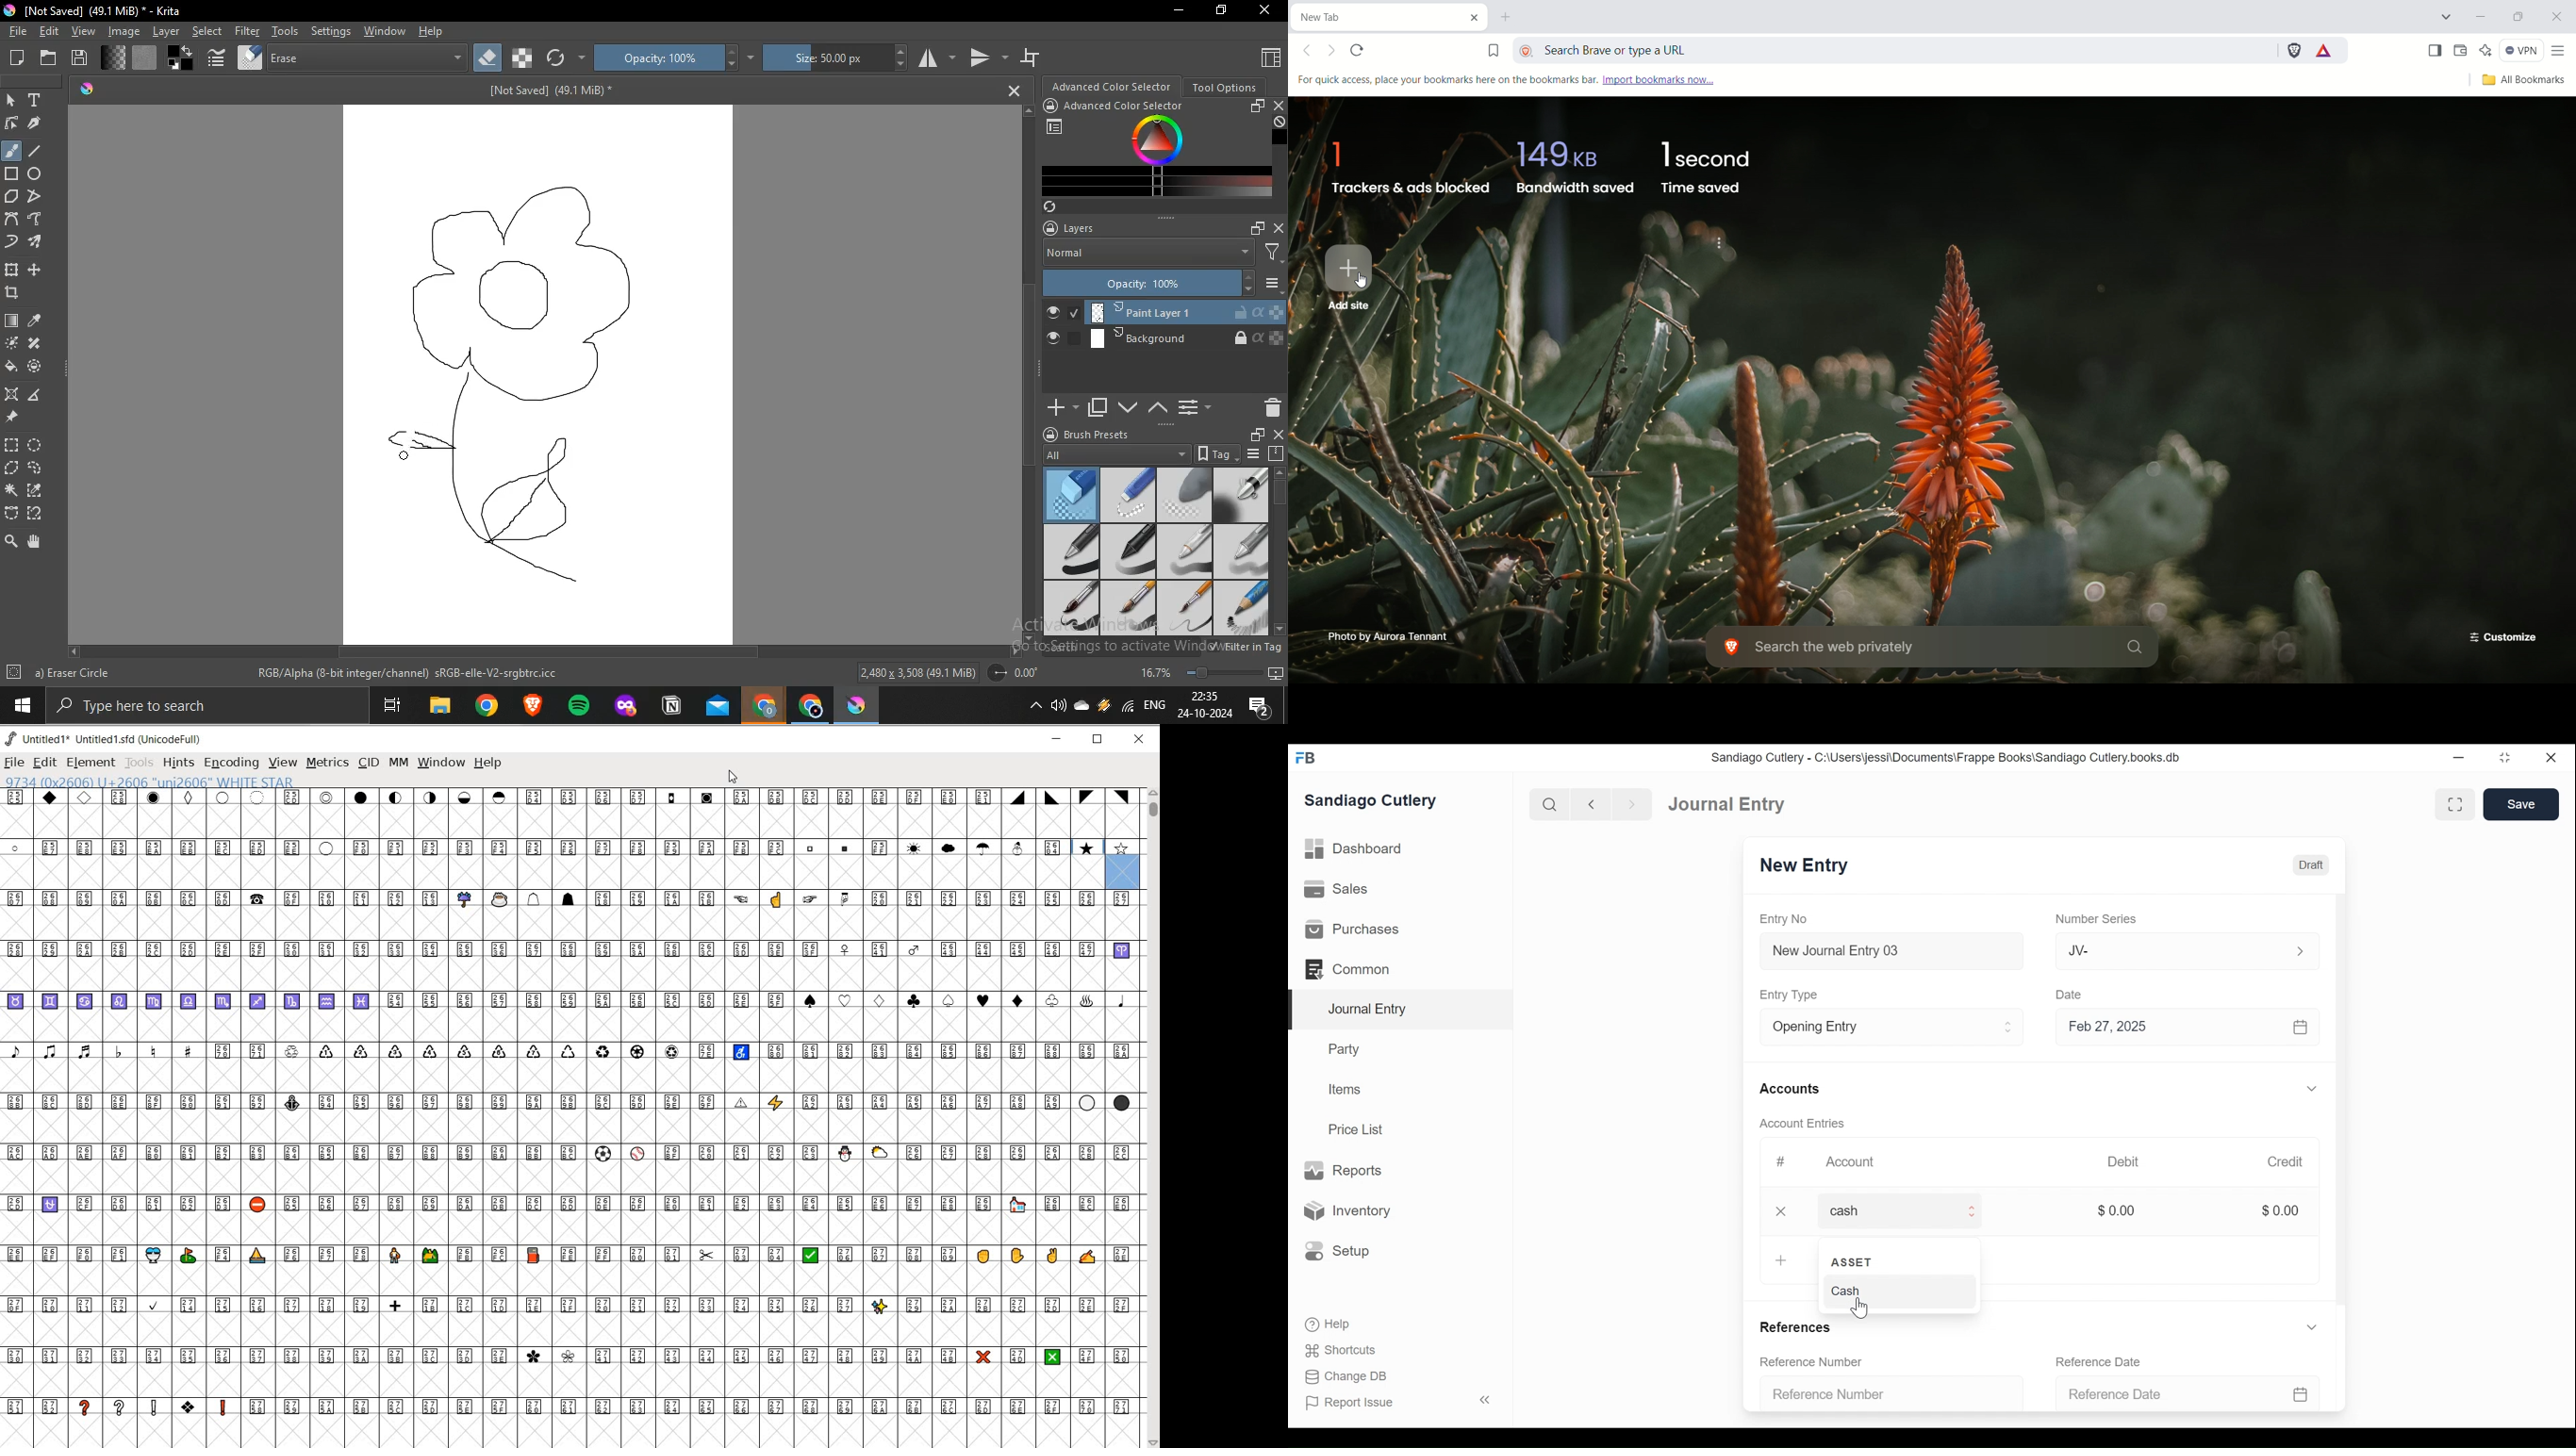  I want to click on fill selection, so click(11, 366).